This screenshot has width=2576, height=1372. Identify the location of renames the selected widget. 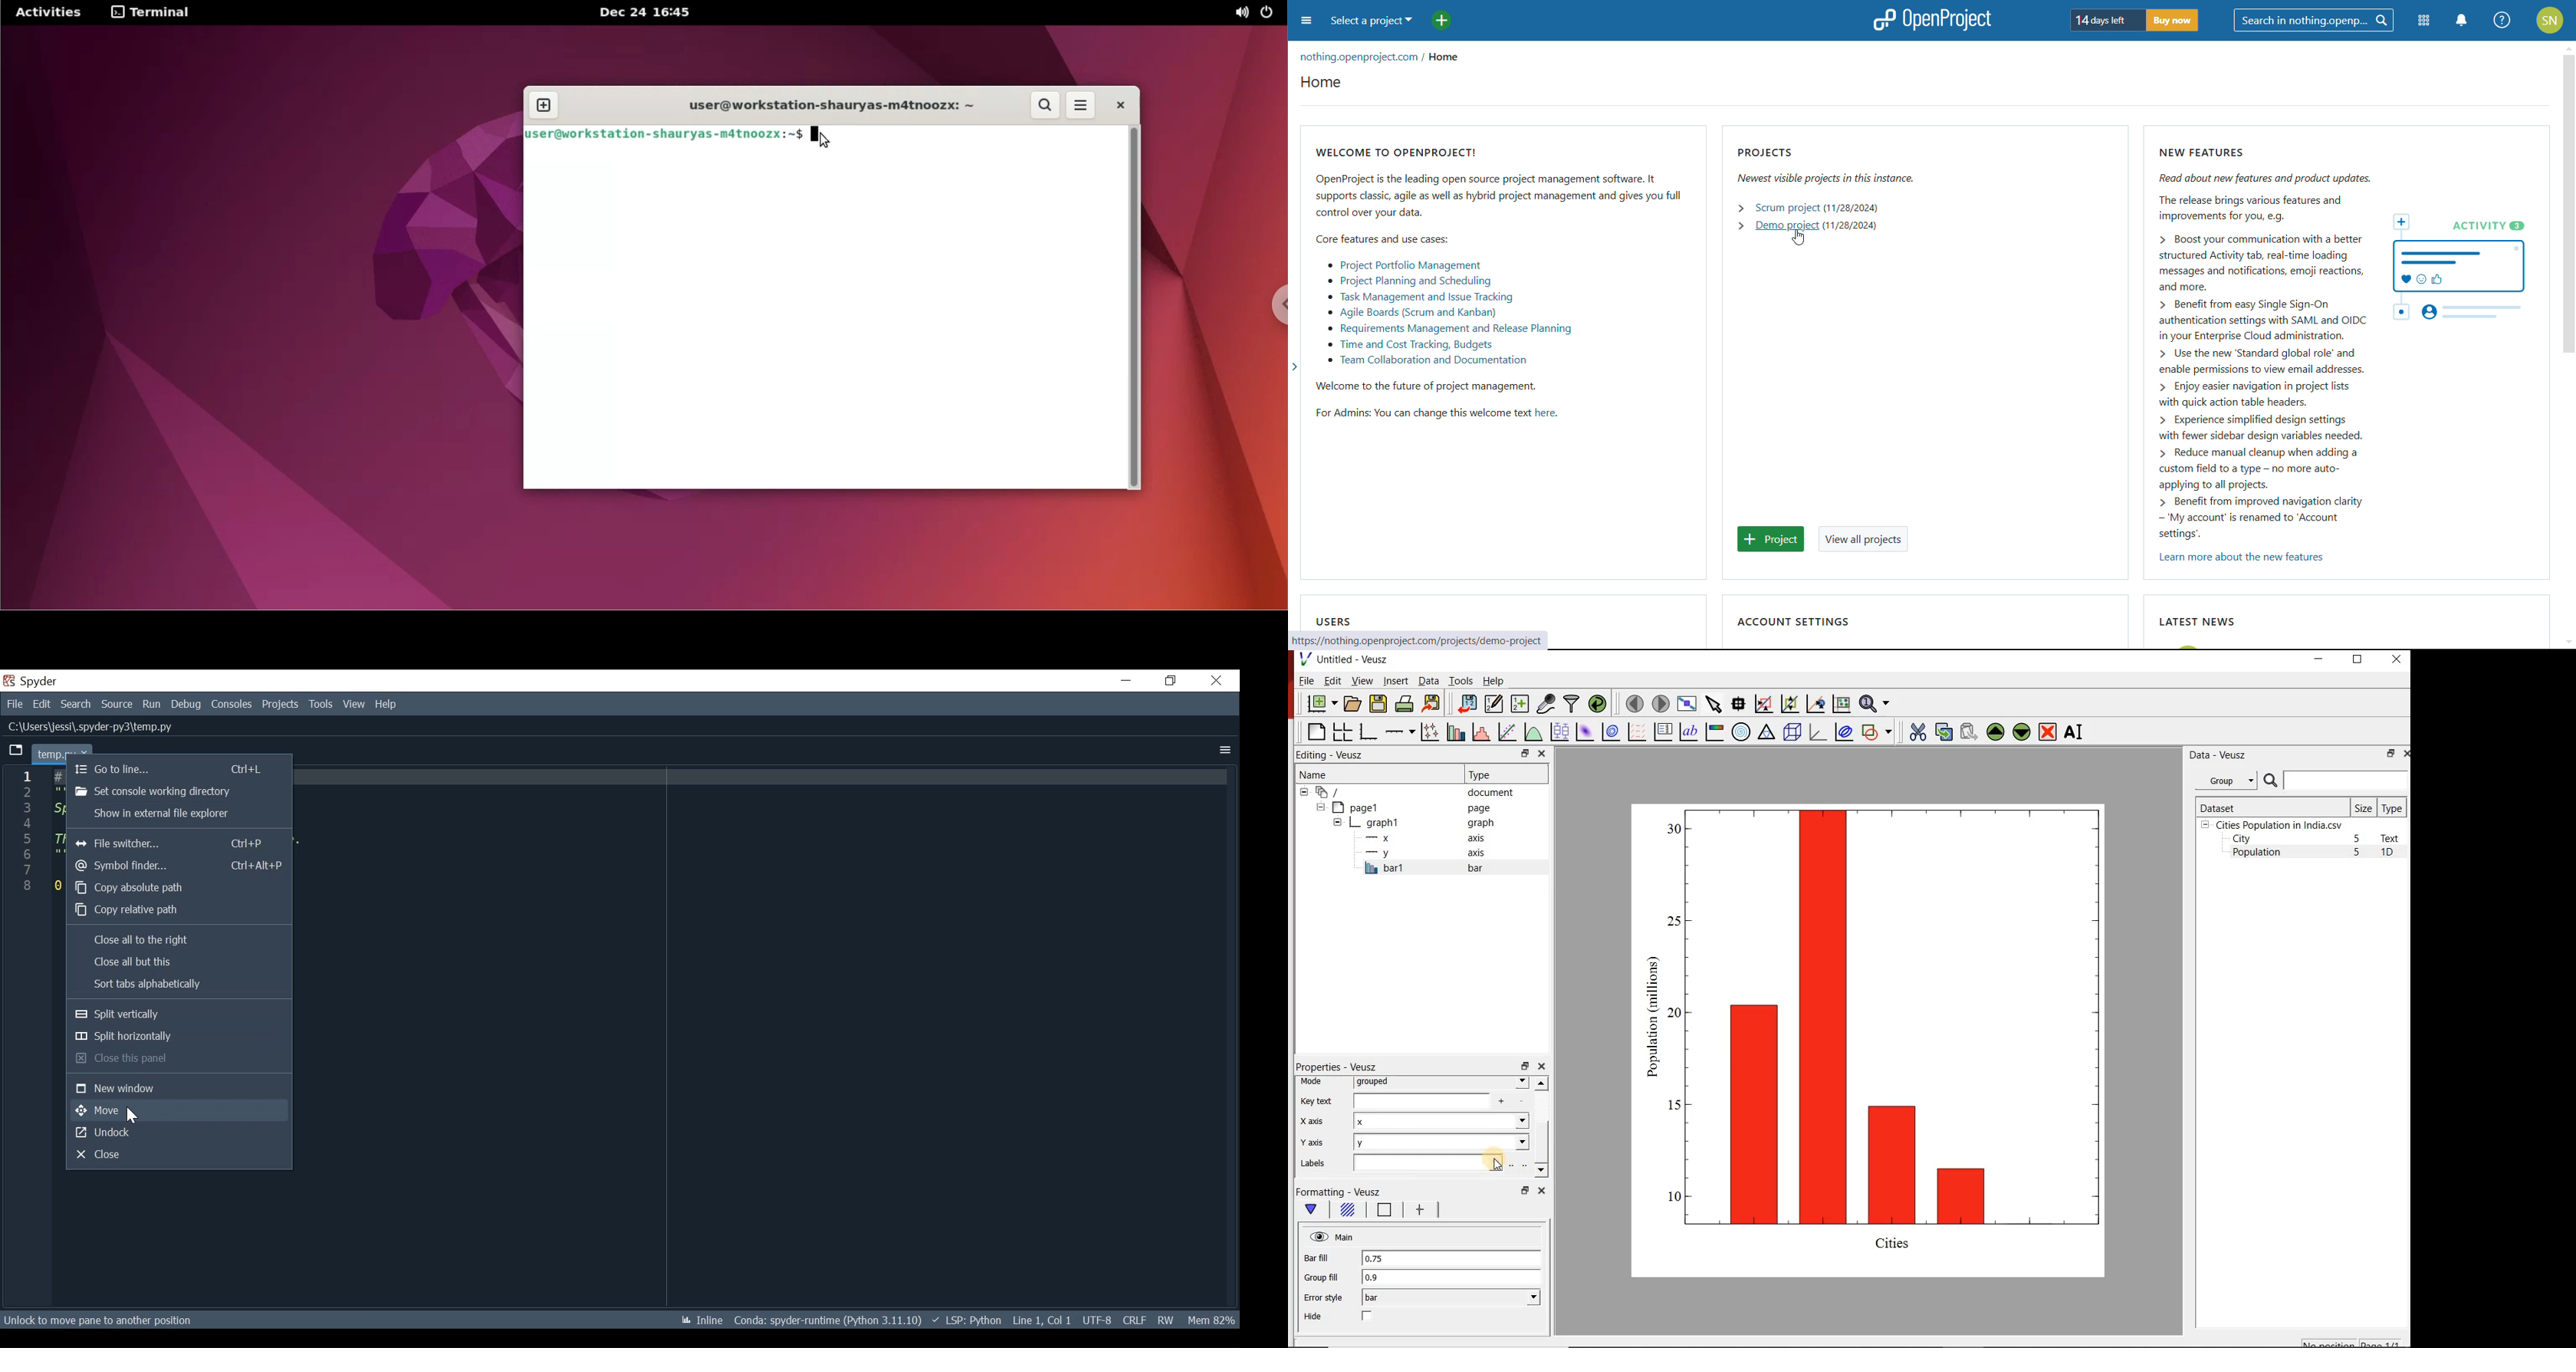
(2075, 732).